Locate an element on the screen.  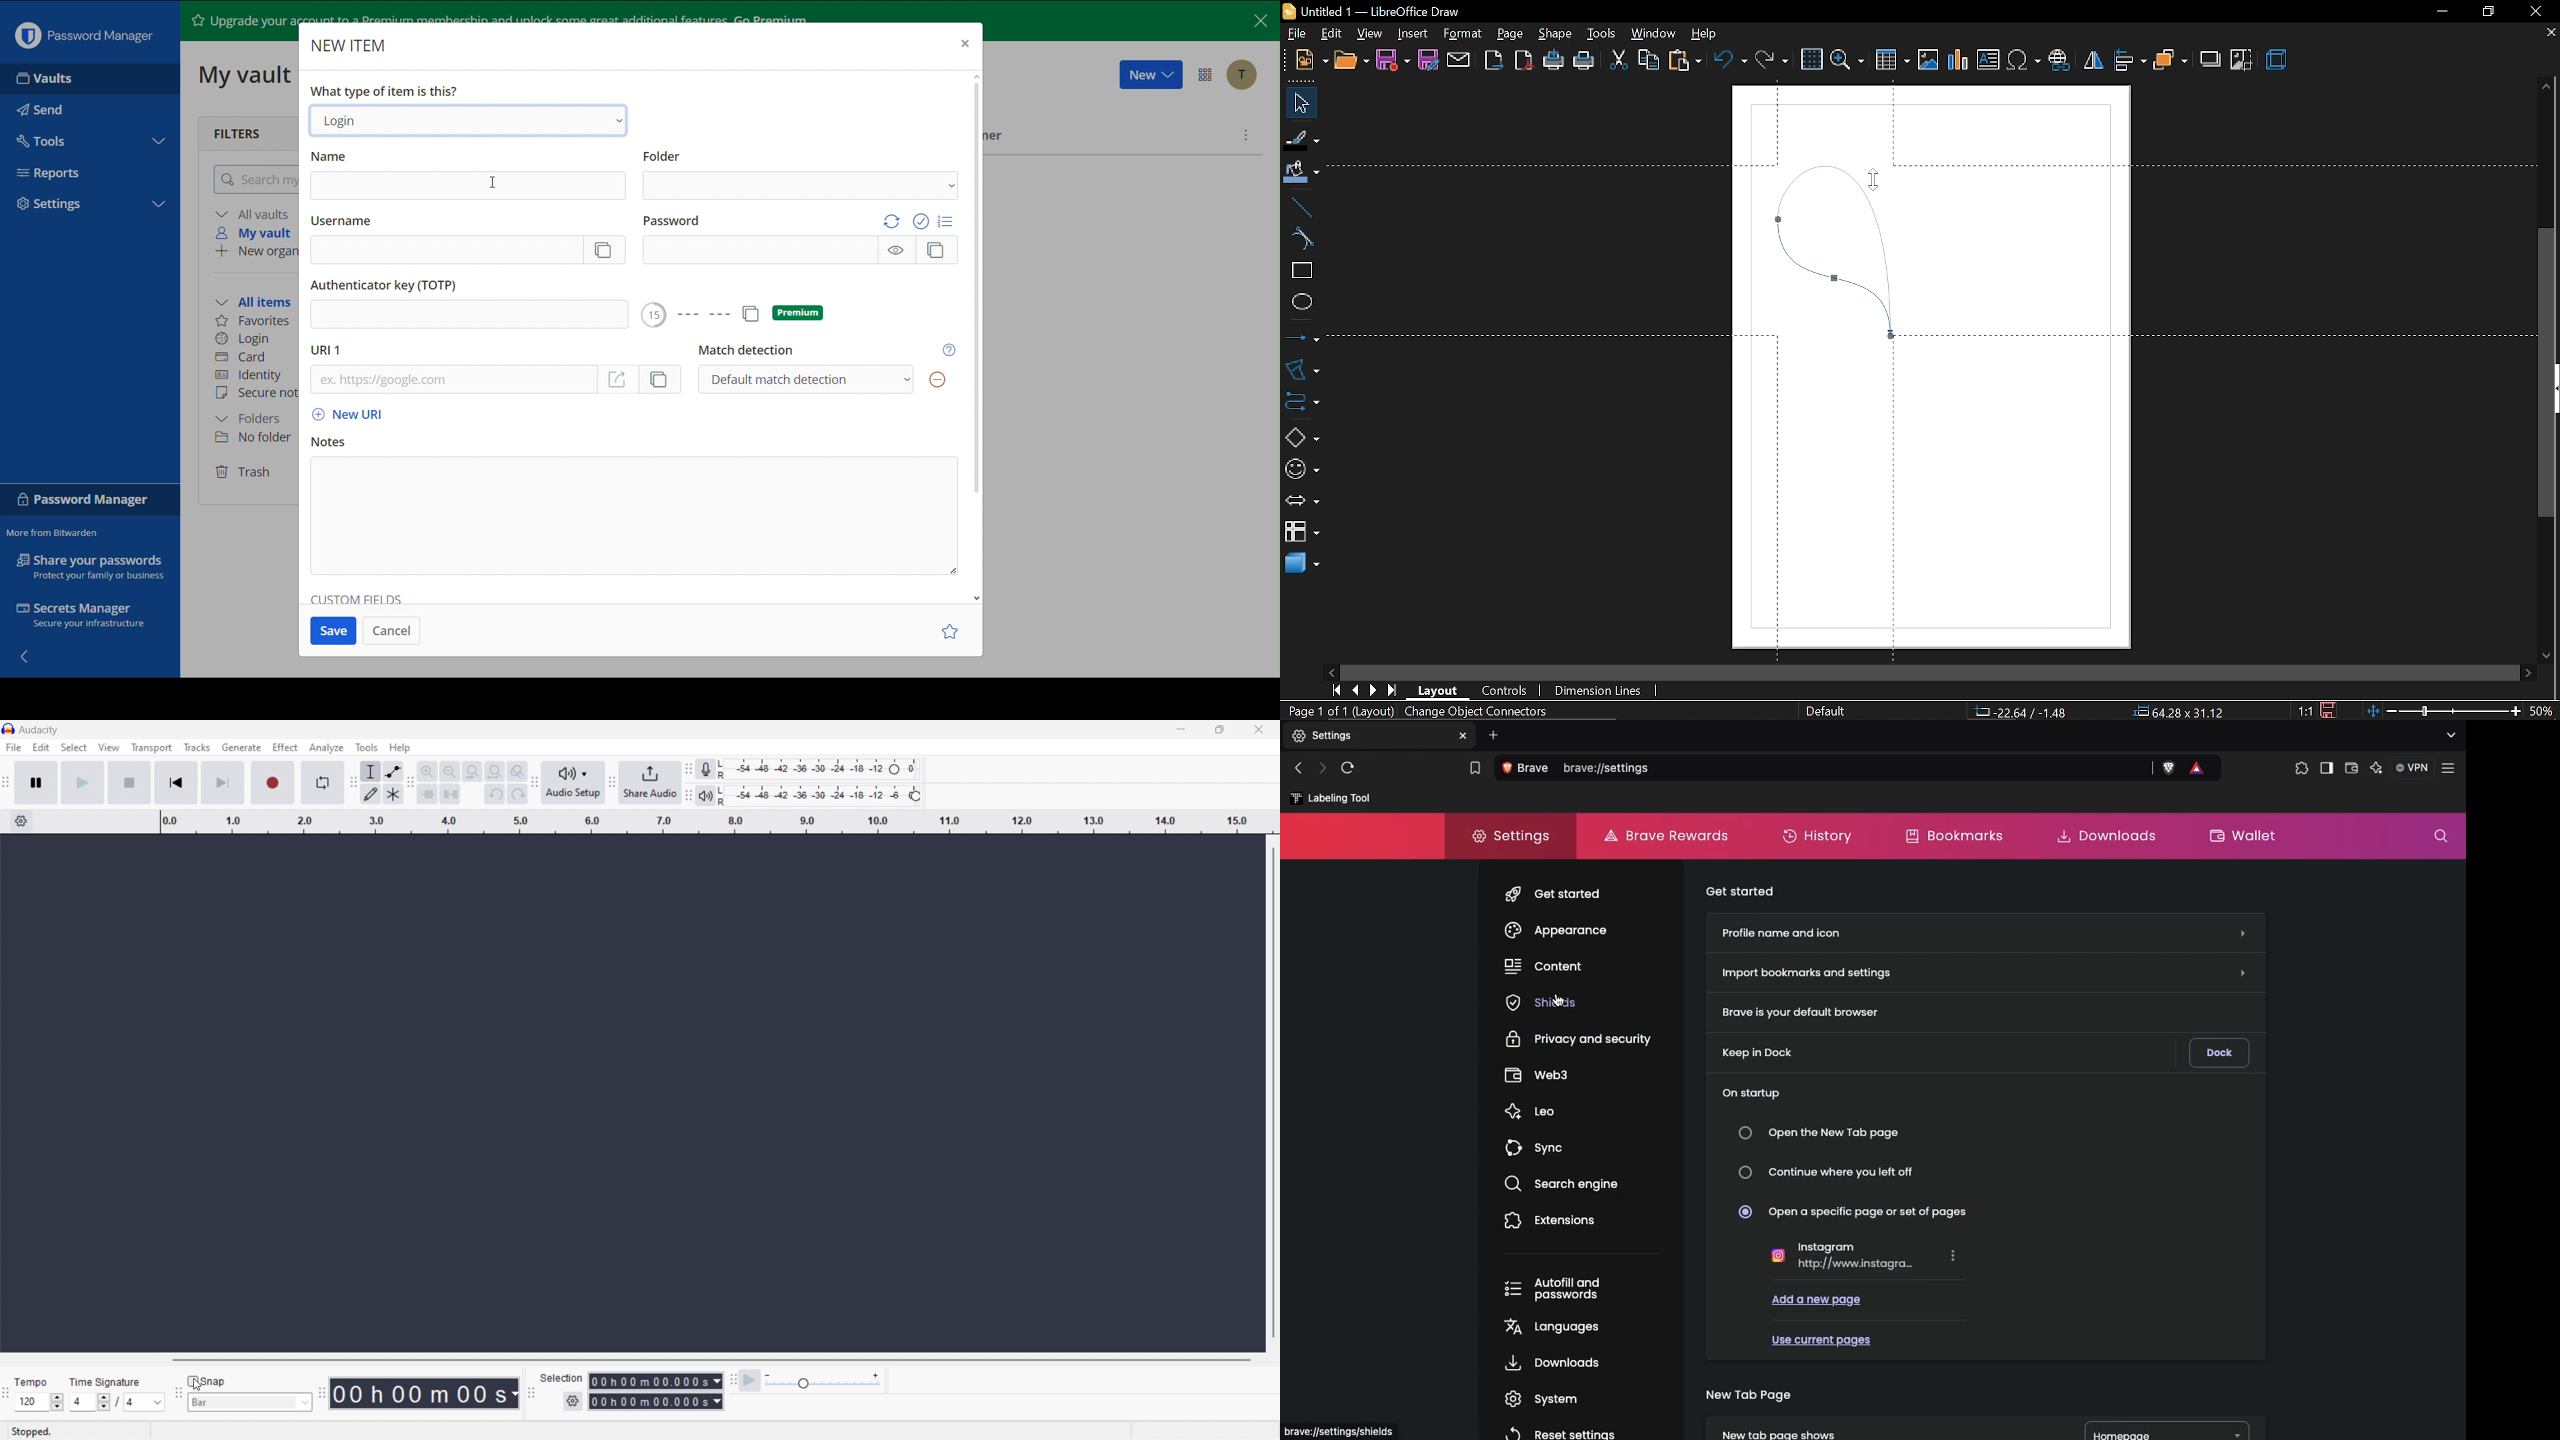
record is located at coordinates (271, 783).